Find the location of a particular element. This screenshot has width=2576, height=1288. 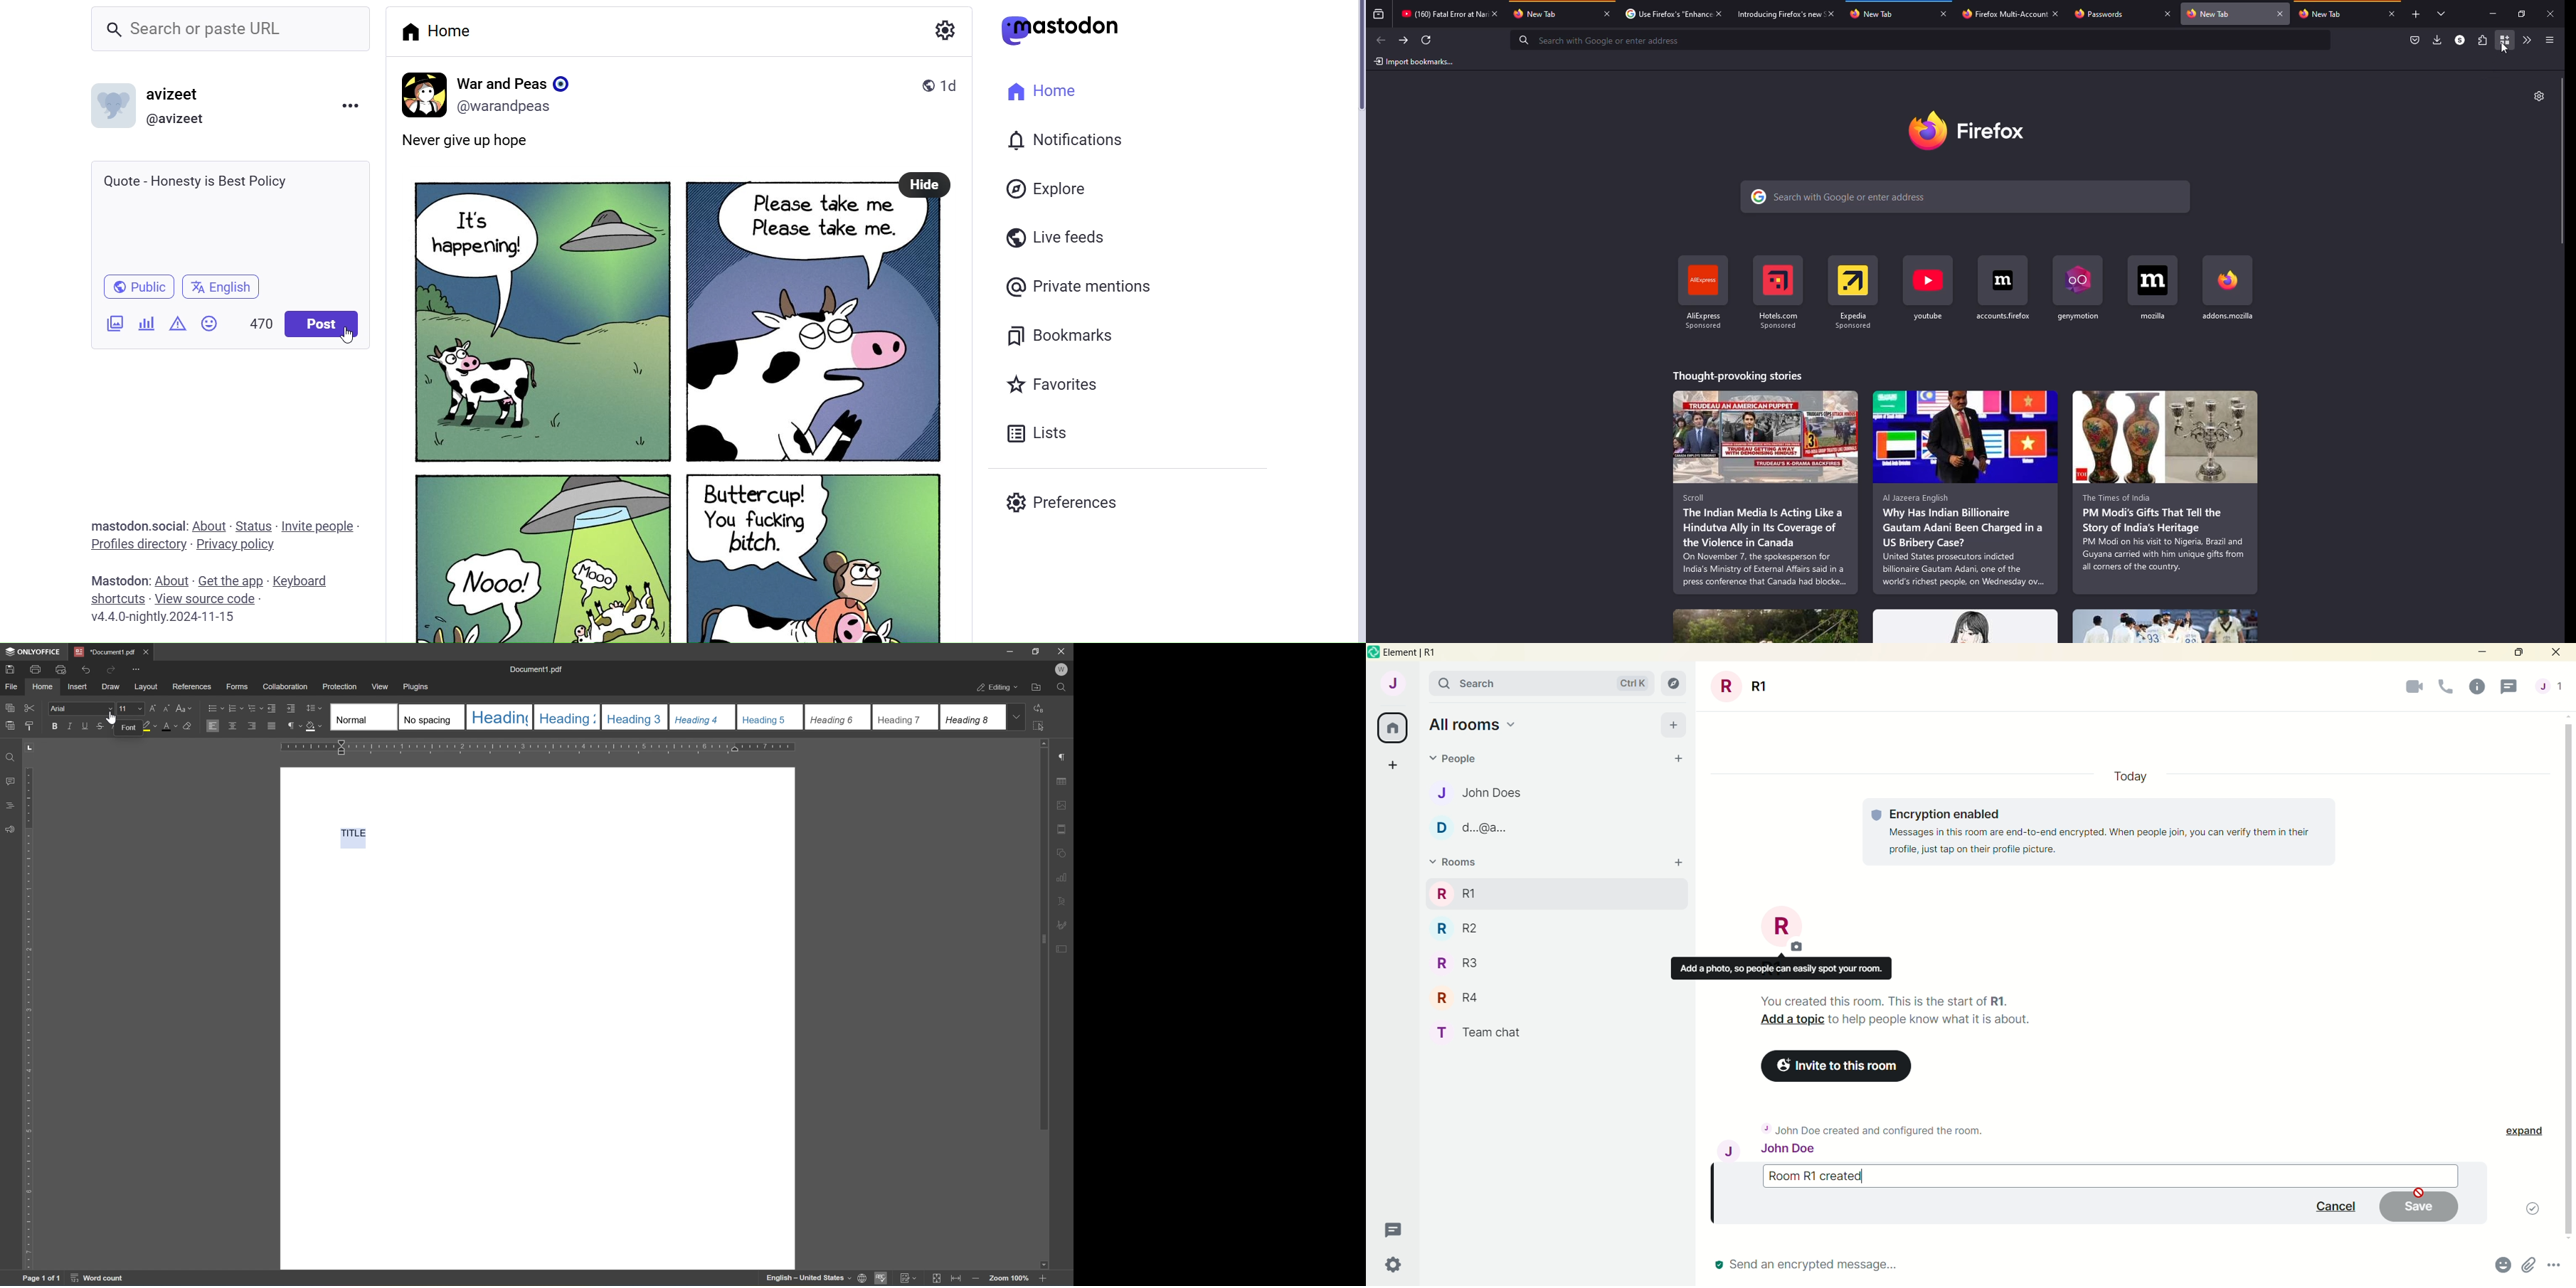

Hide is located at coordinates (926, 184).